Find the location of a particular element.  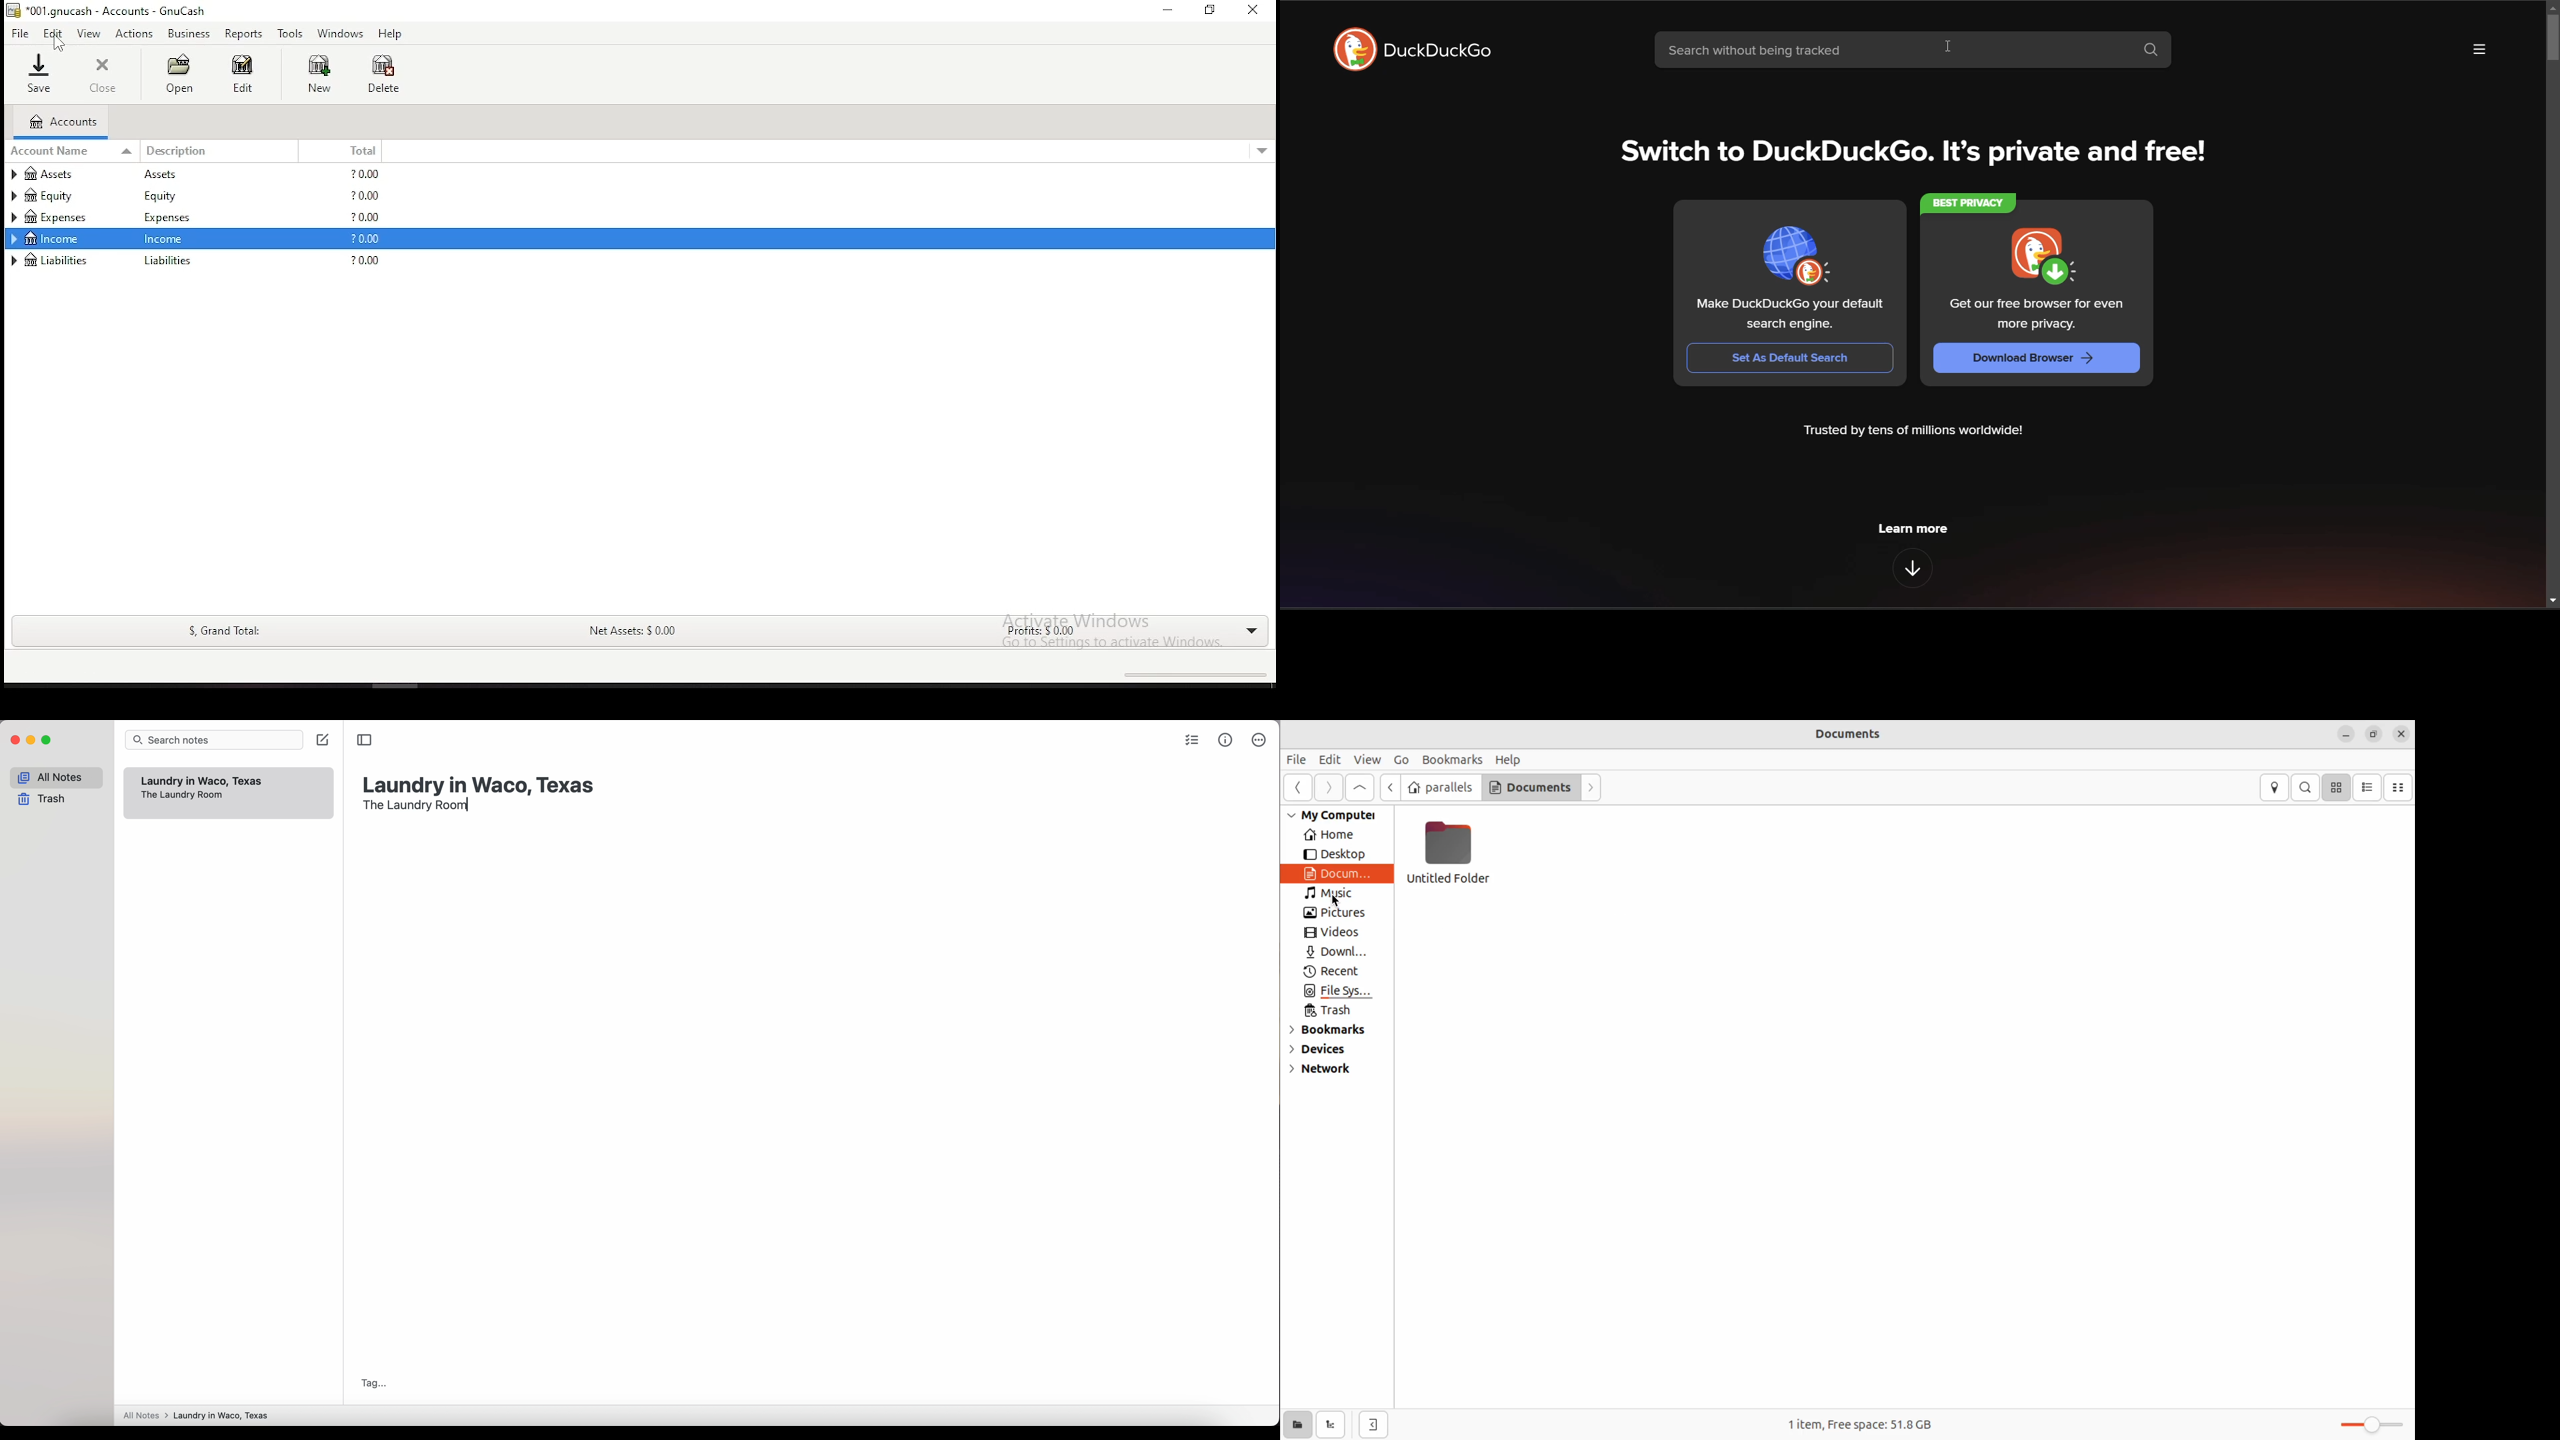

save is located at coordinates (38, 73).